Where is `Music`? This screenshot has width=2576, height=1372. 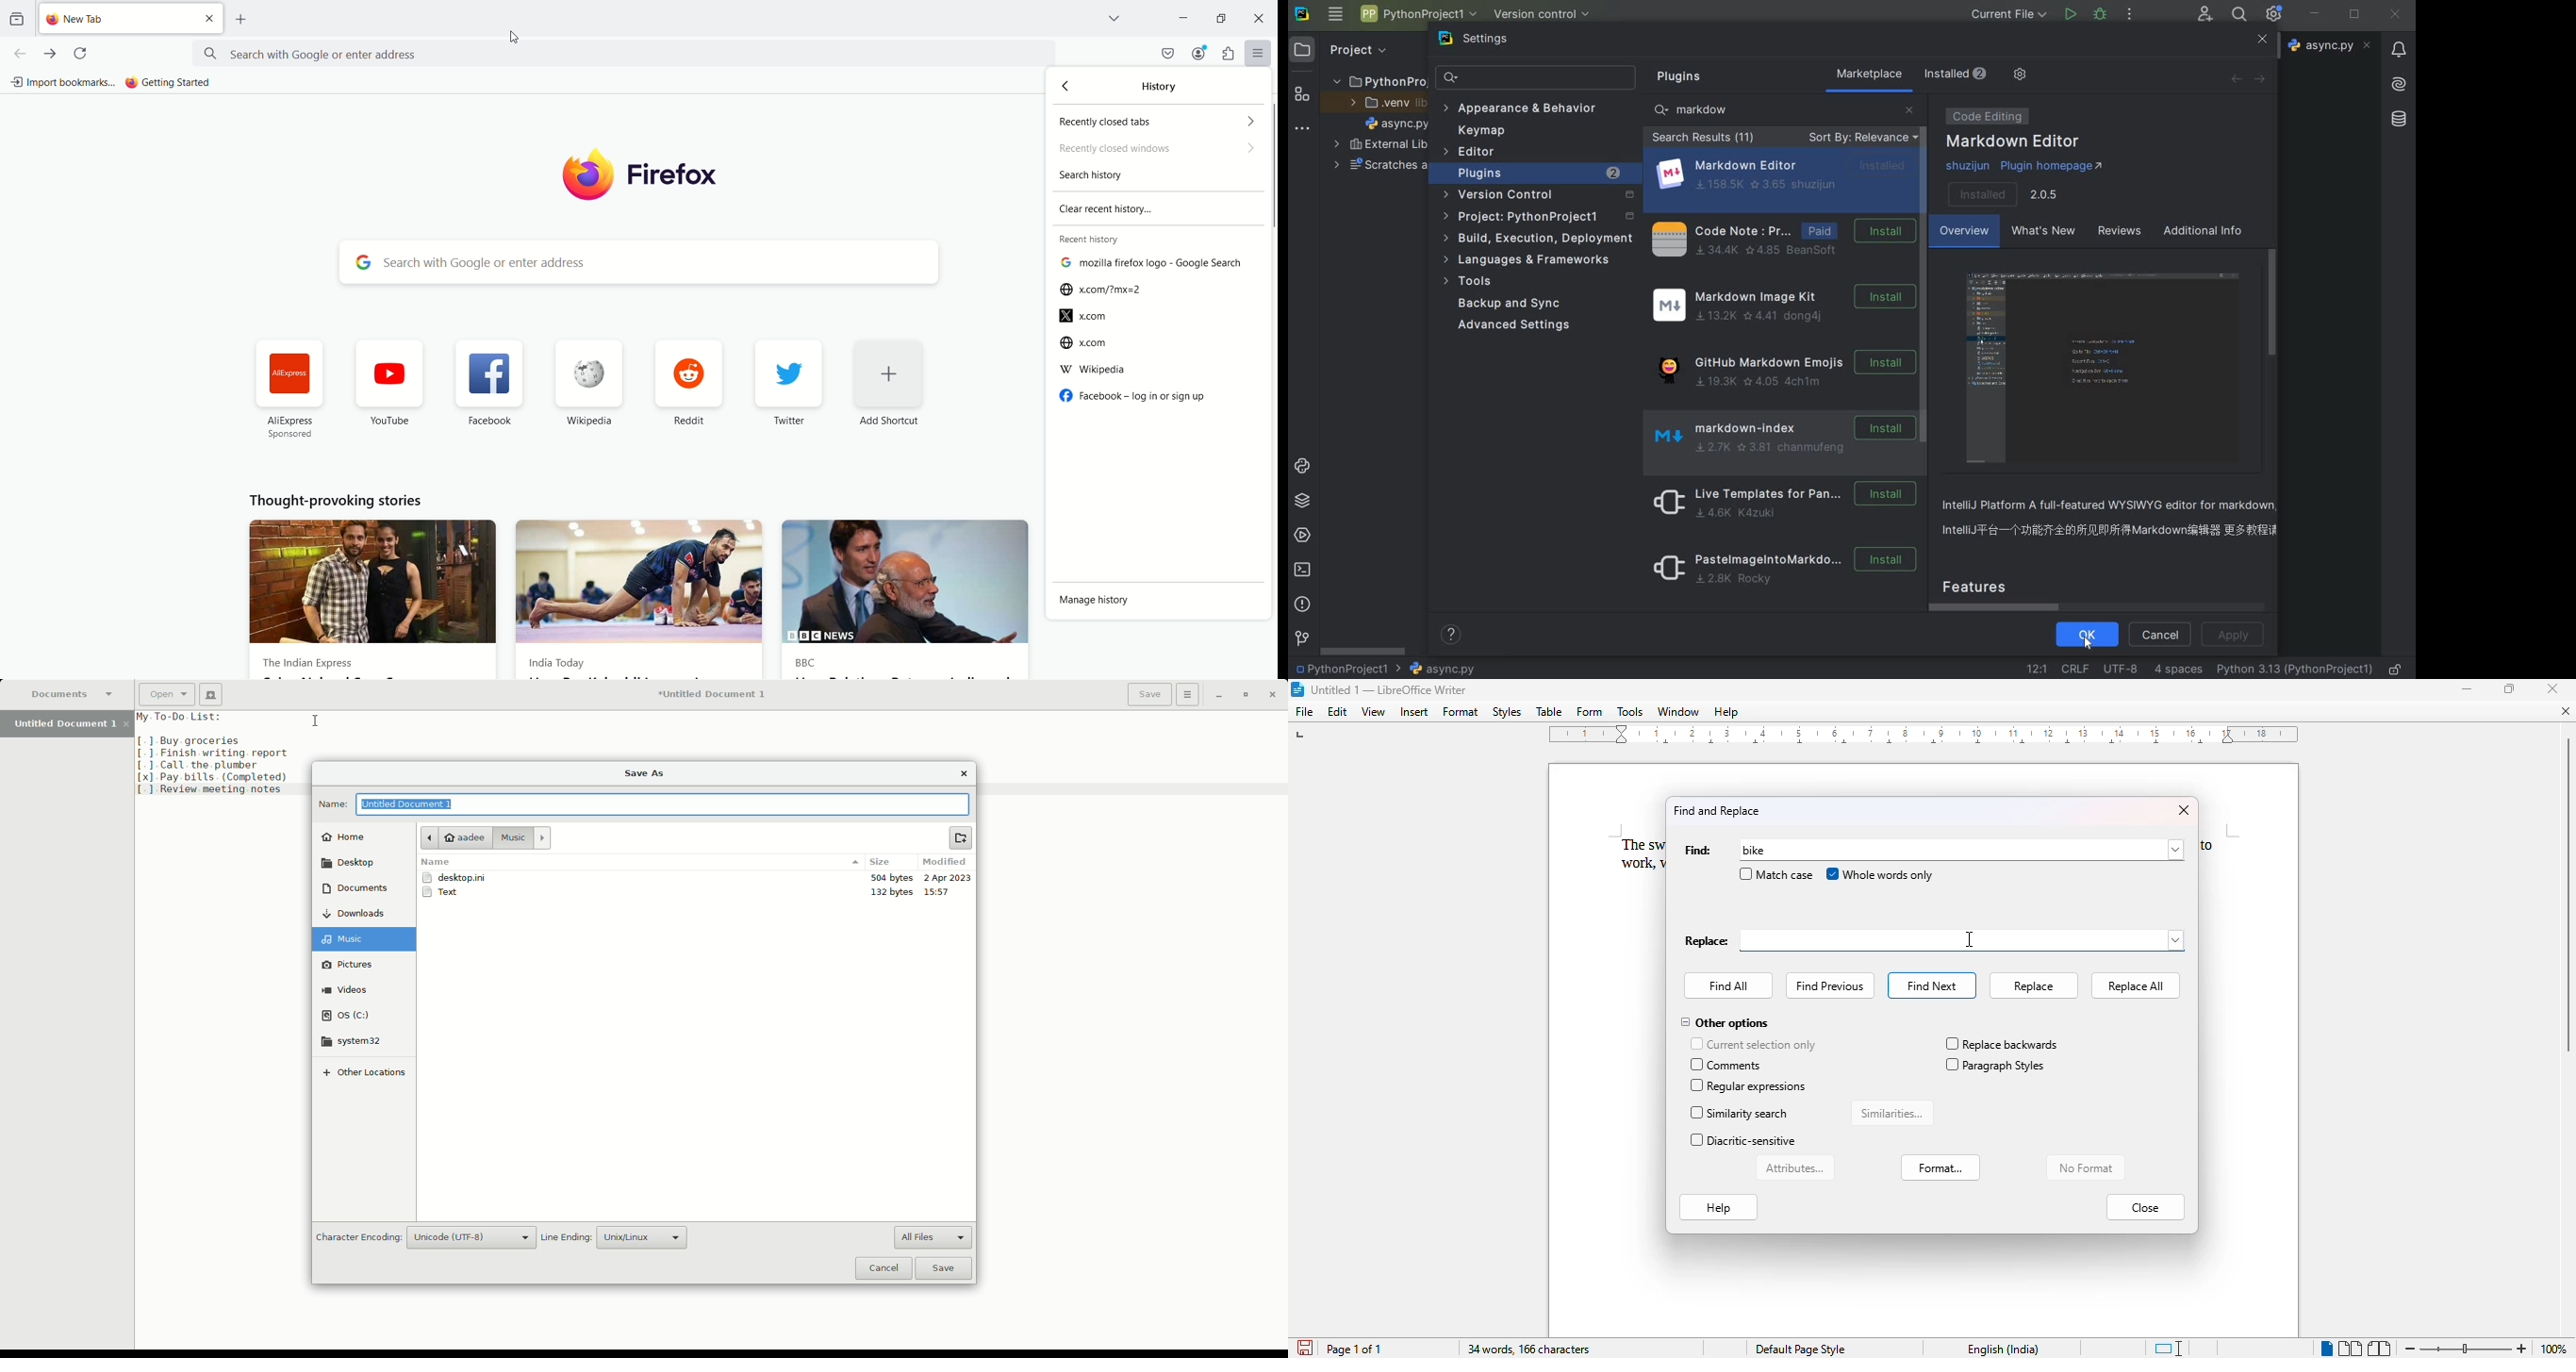 Music is located at coordinates (522, 838).